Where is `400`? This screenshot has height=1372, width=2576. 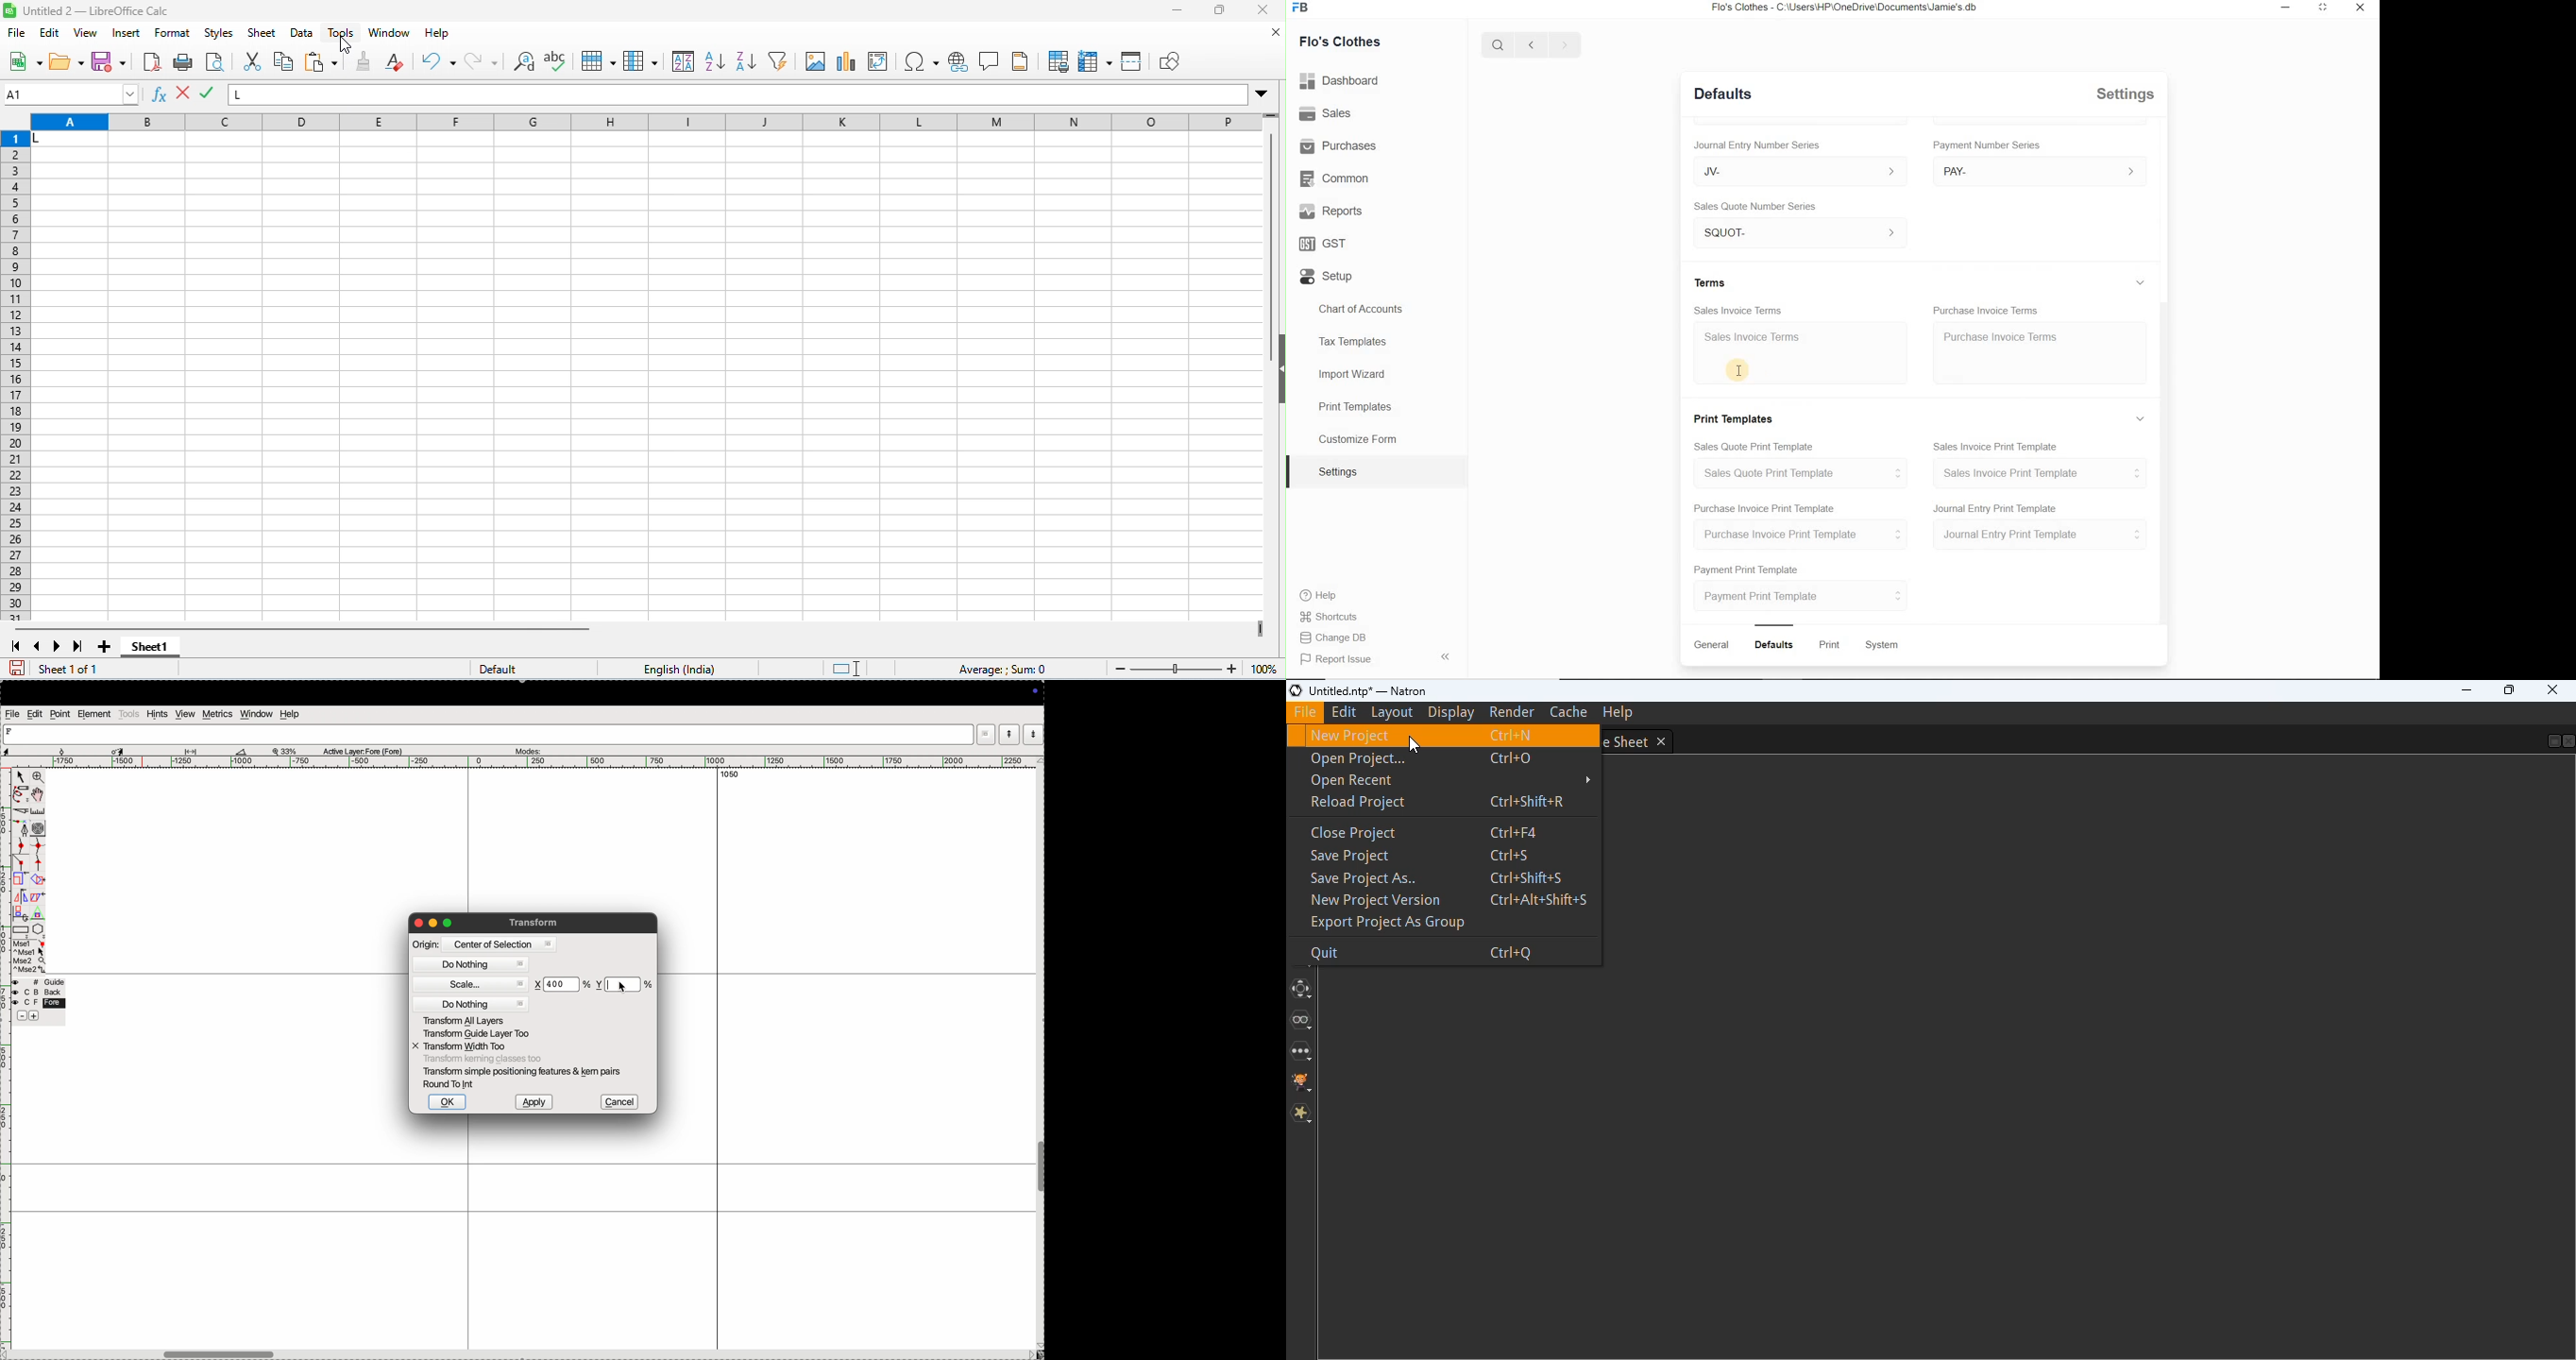 400 is located at coordinates (558, 984).